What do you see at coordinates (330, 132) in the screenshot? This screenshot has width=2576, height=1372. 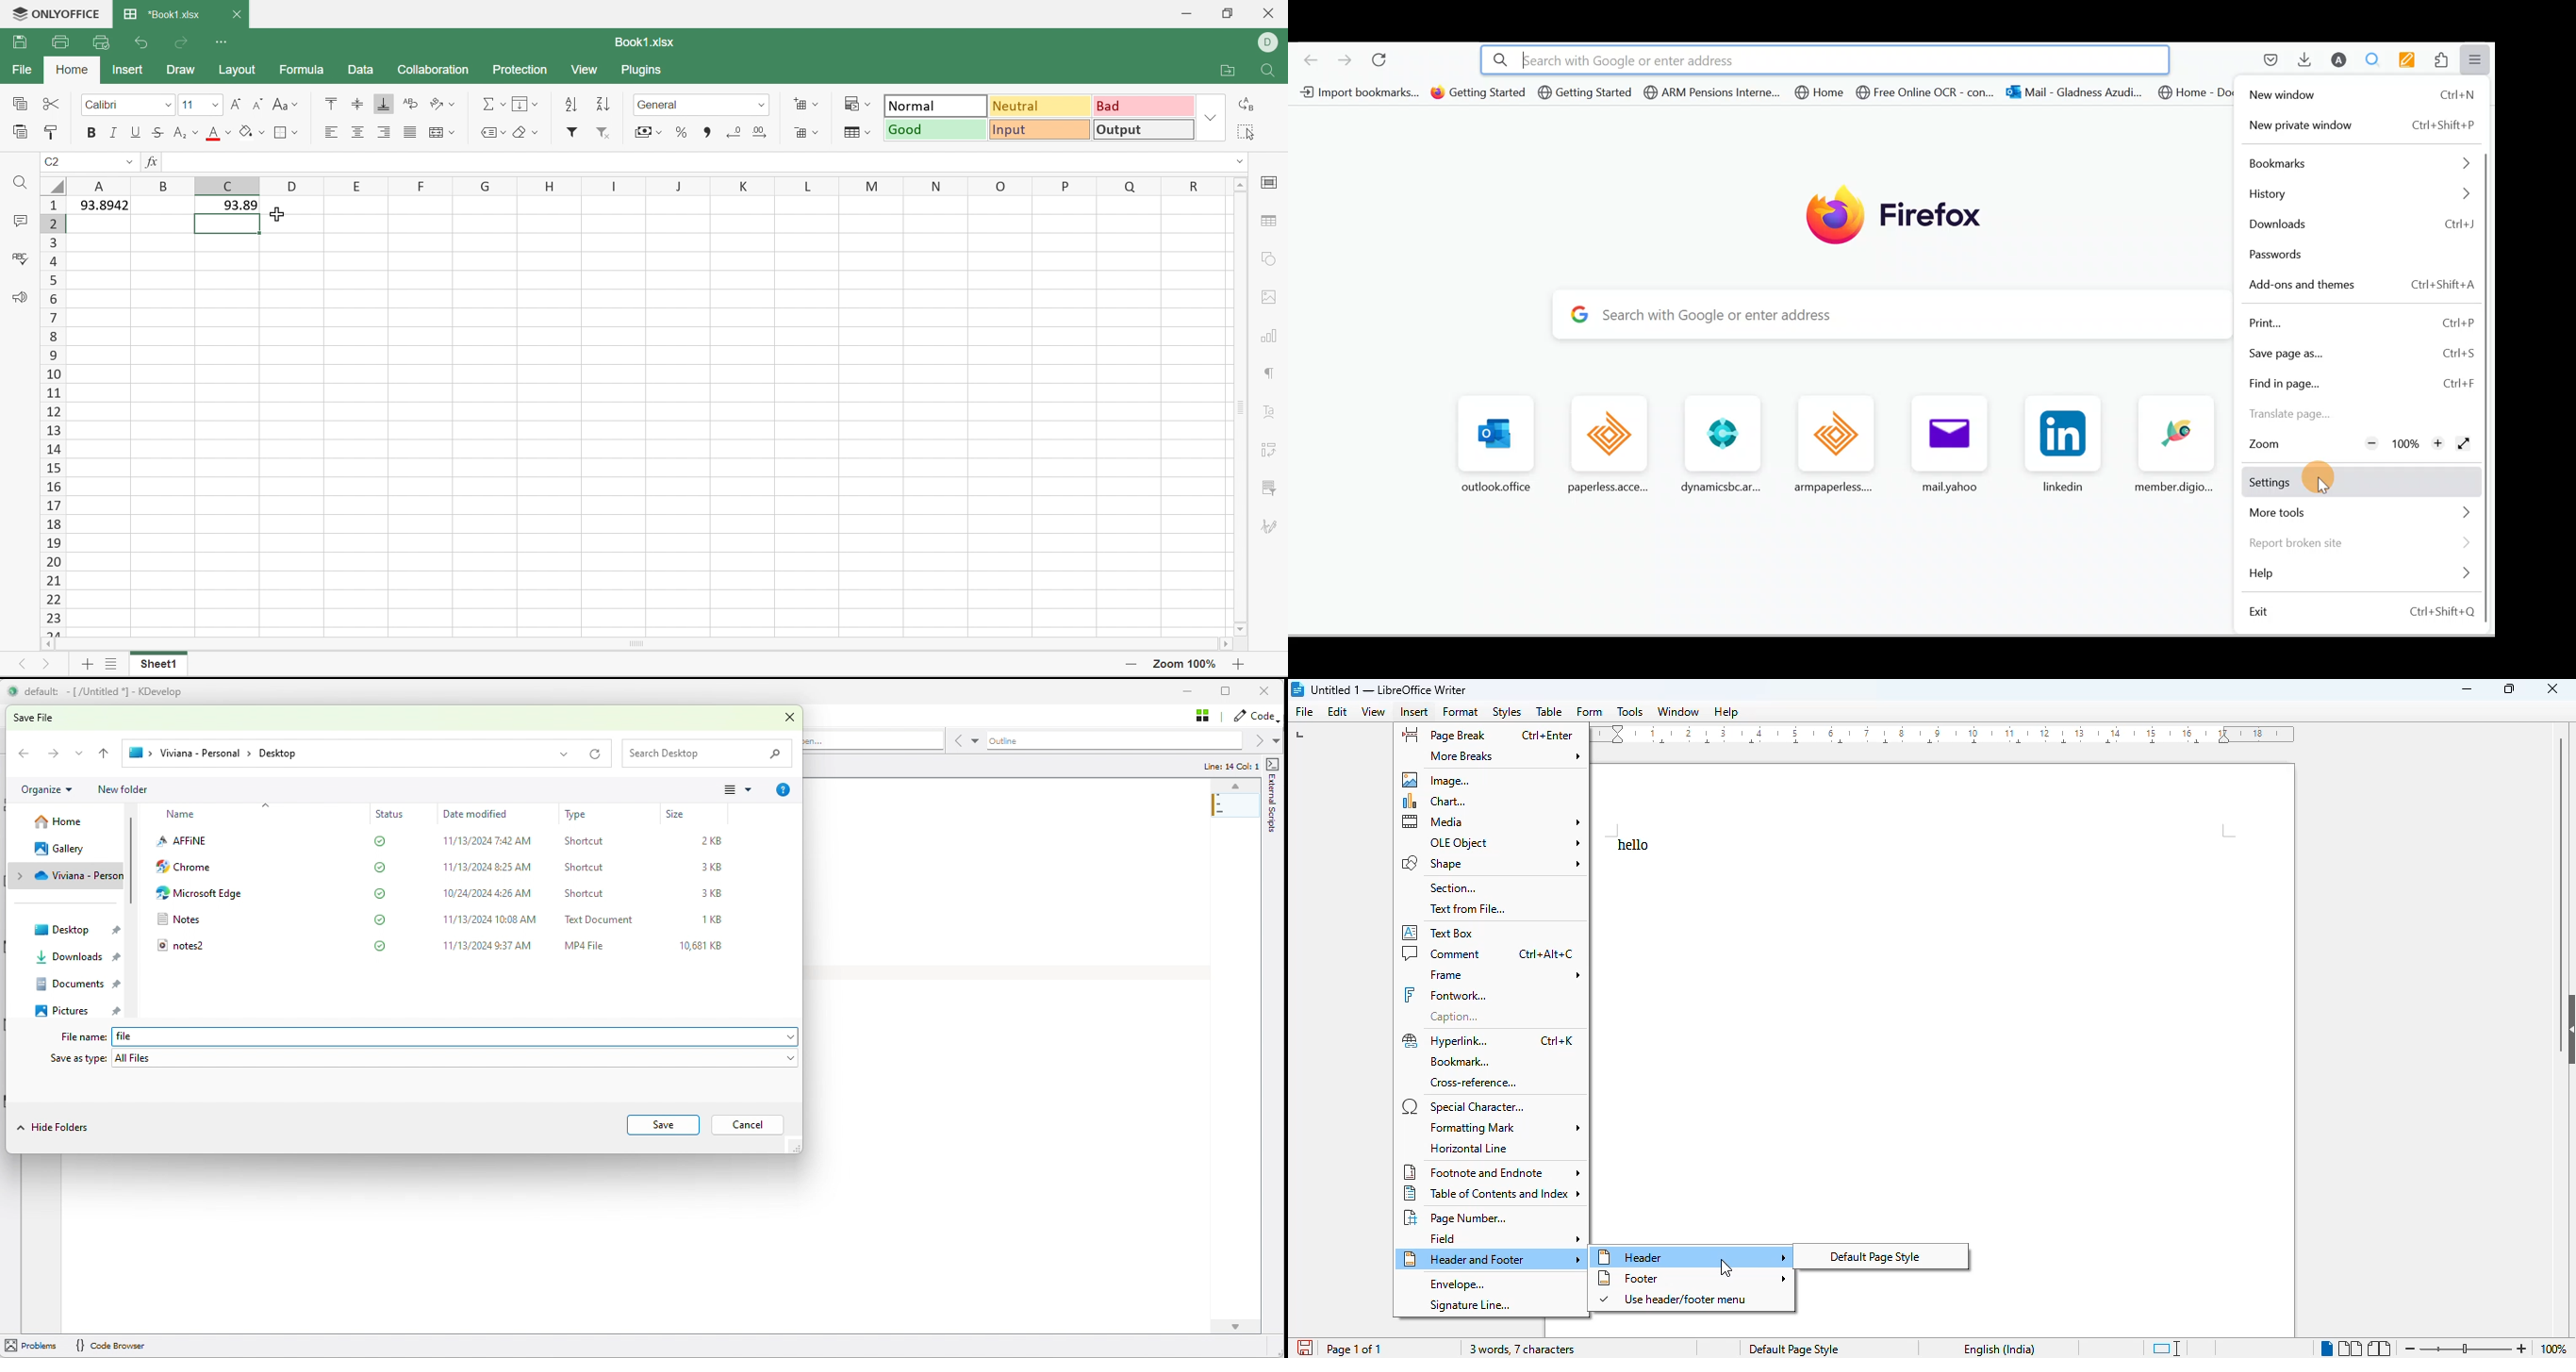 I see `Align Left` at bounding box center [330, 132].